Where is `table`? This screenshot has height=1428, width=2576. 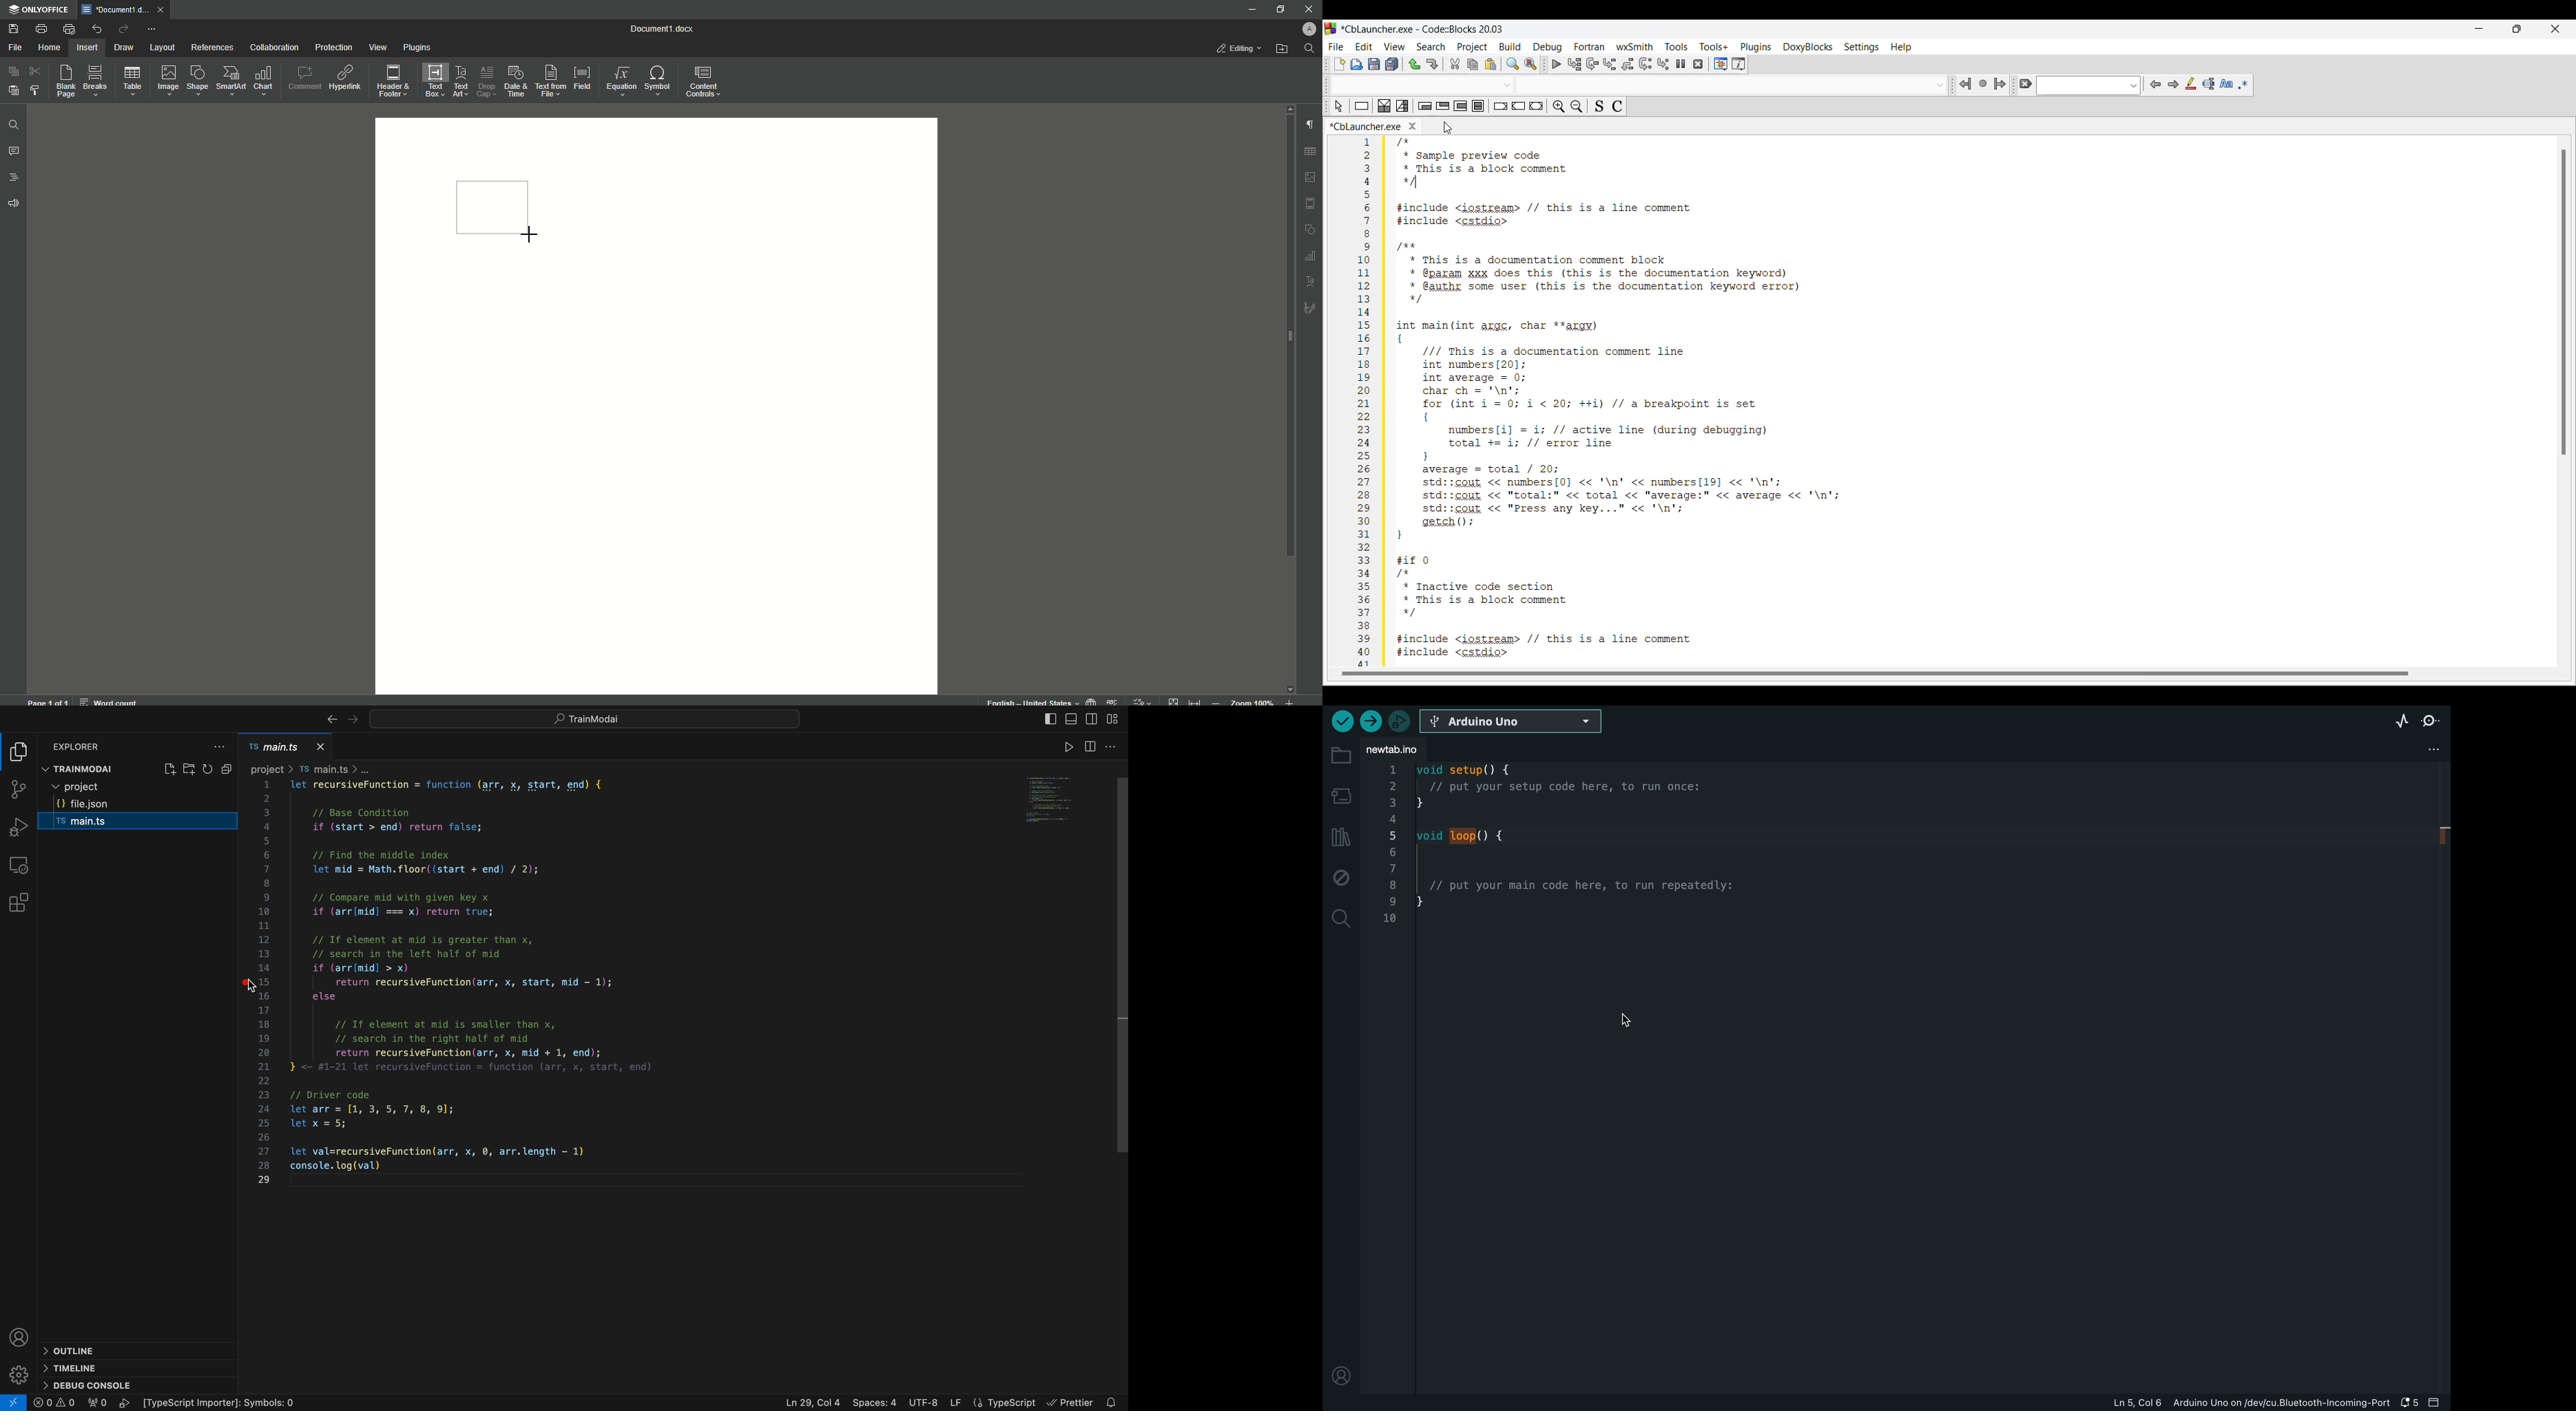
table is located at coordinates (1309, 256).